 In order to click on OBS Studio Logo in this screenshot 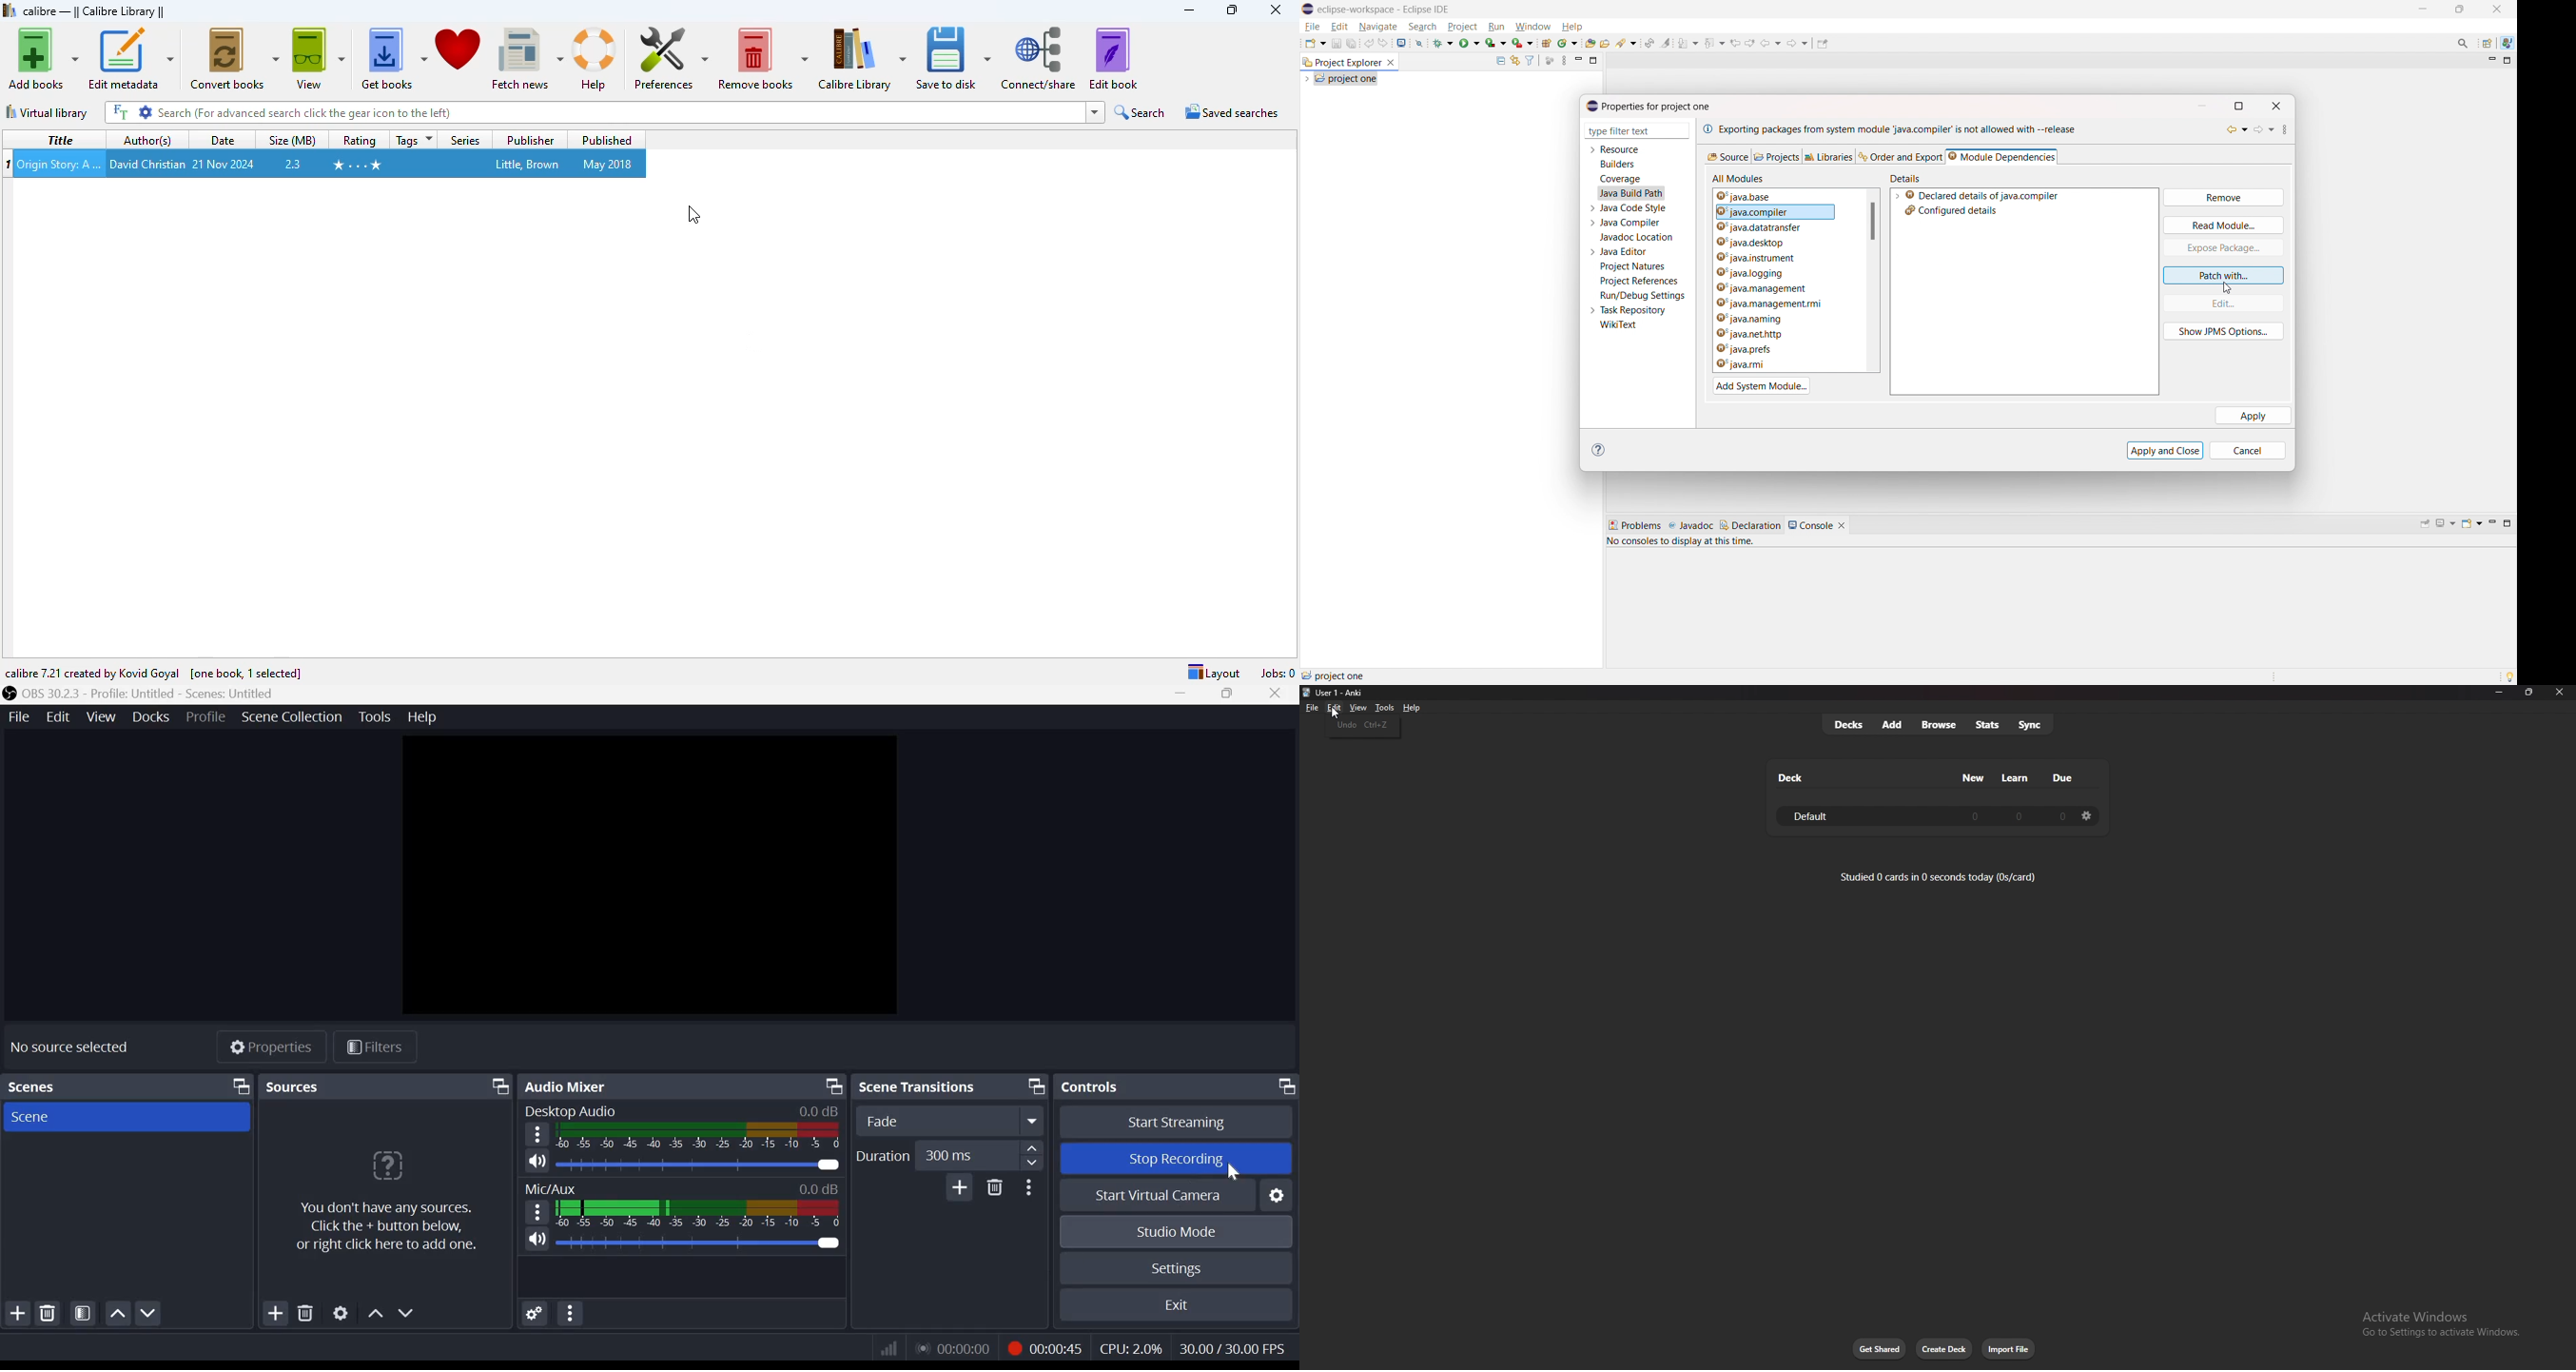, I will do `click(9, 695)`.